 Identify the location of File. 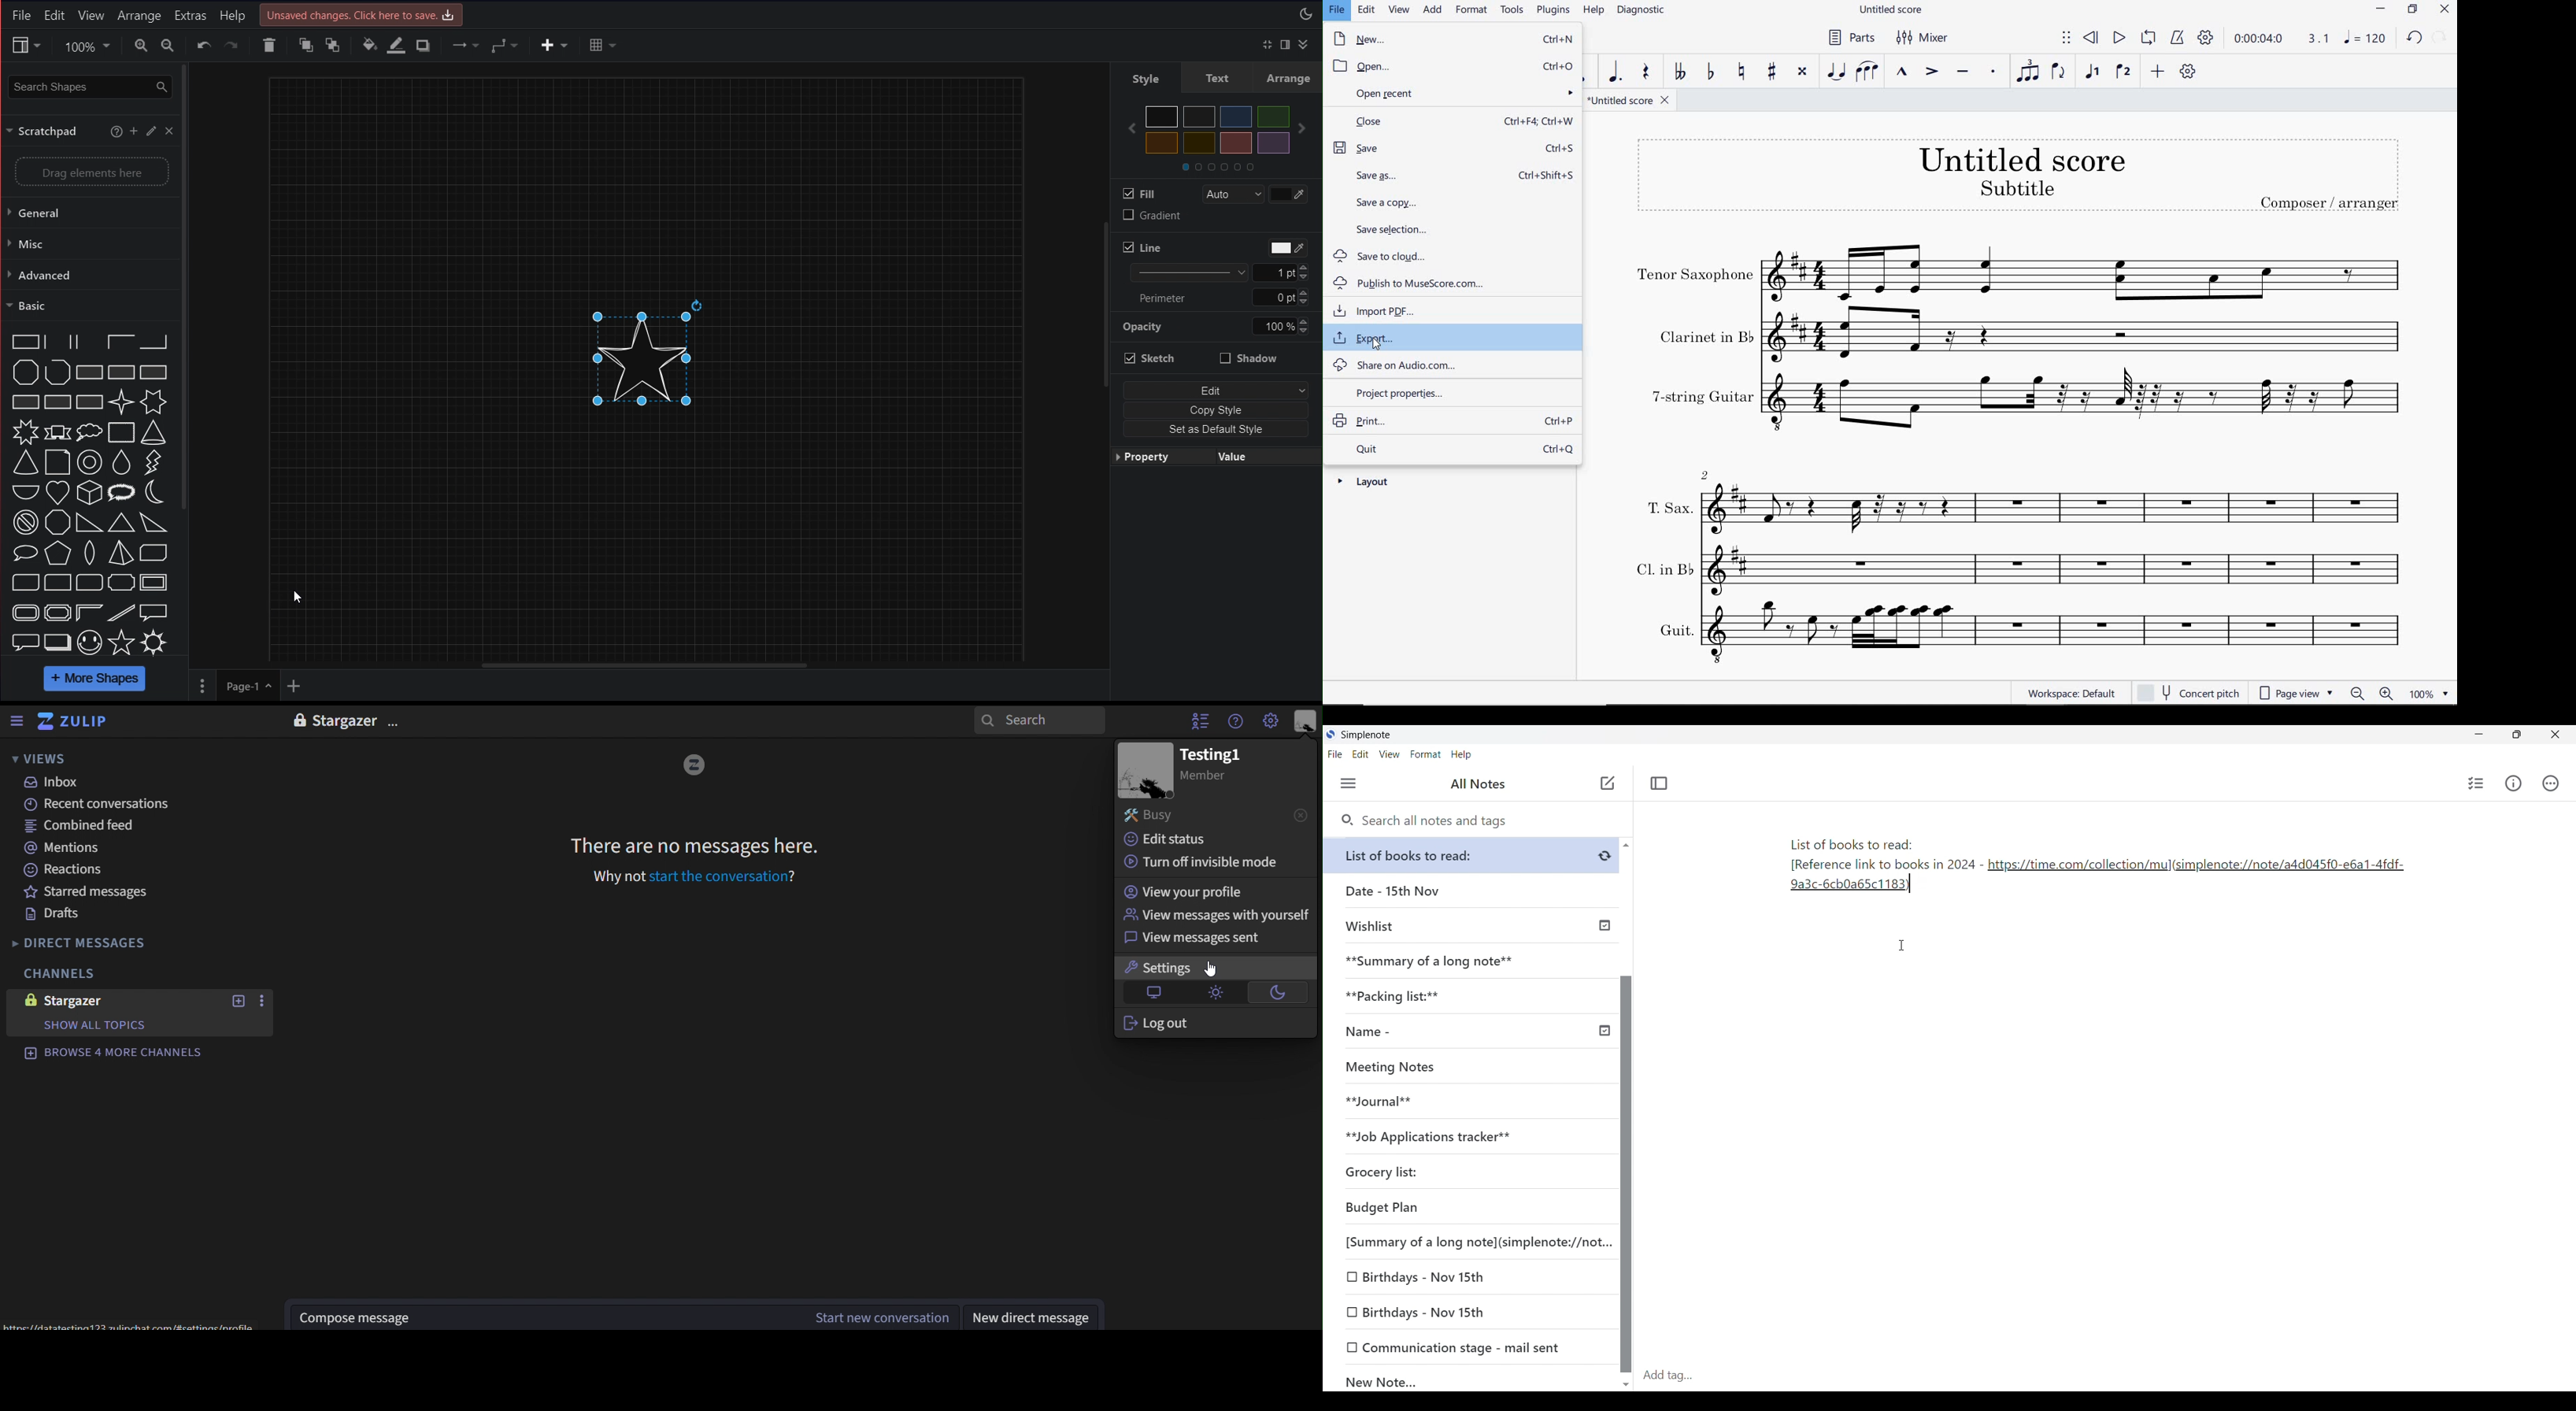
(21, 16).